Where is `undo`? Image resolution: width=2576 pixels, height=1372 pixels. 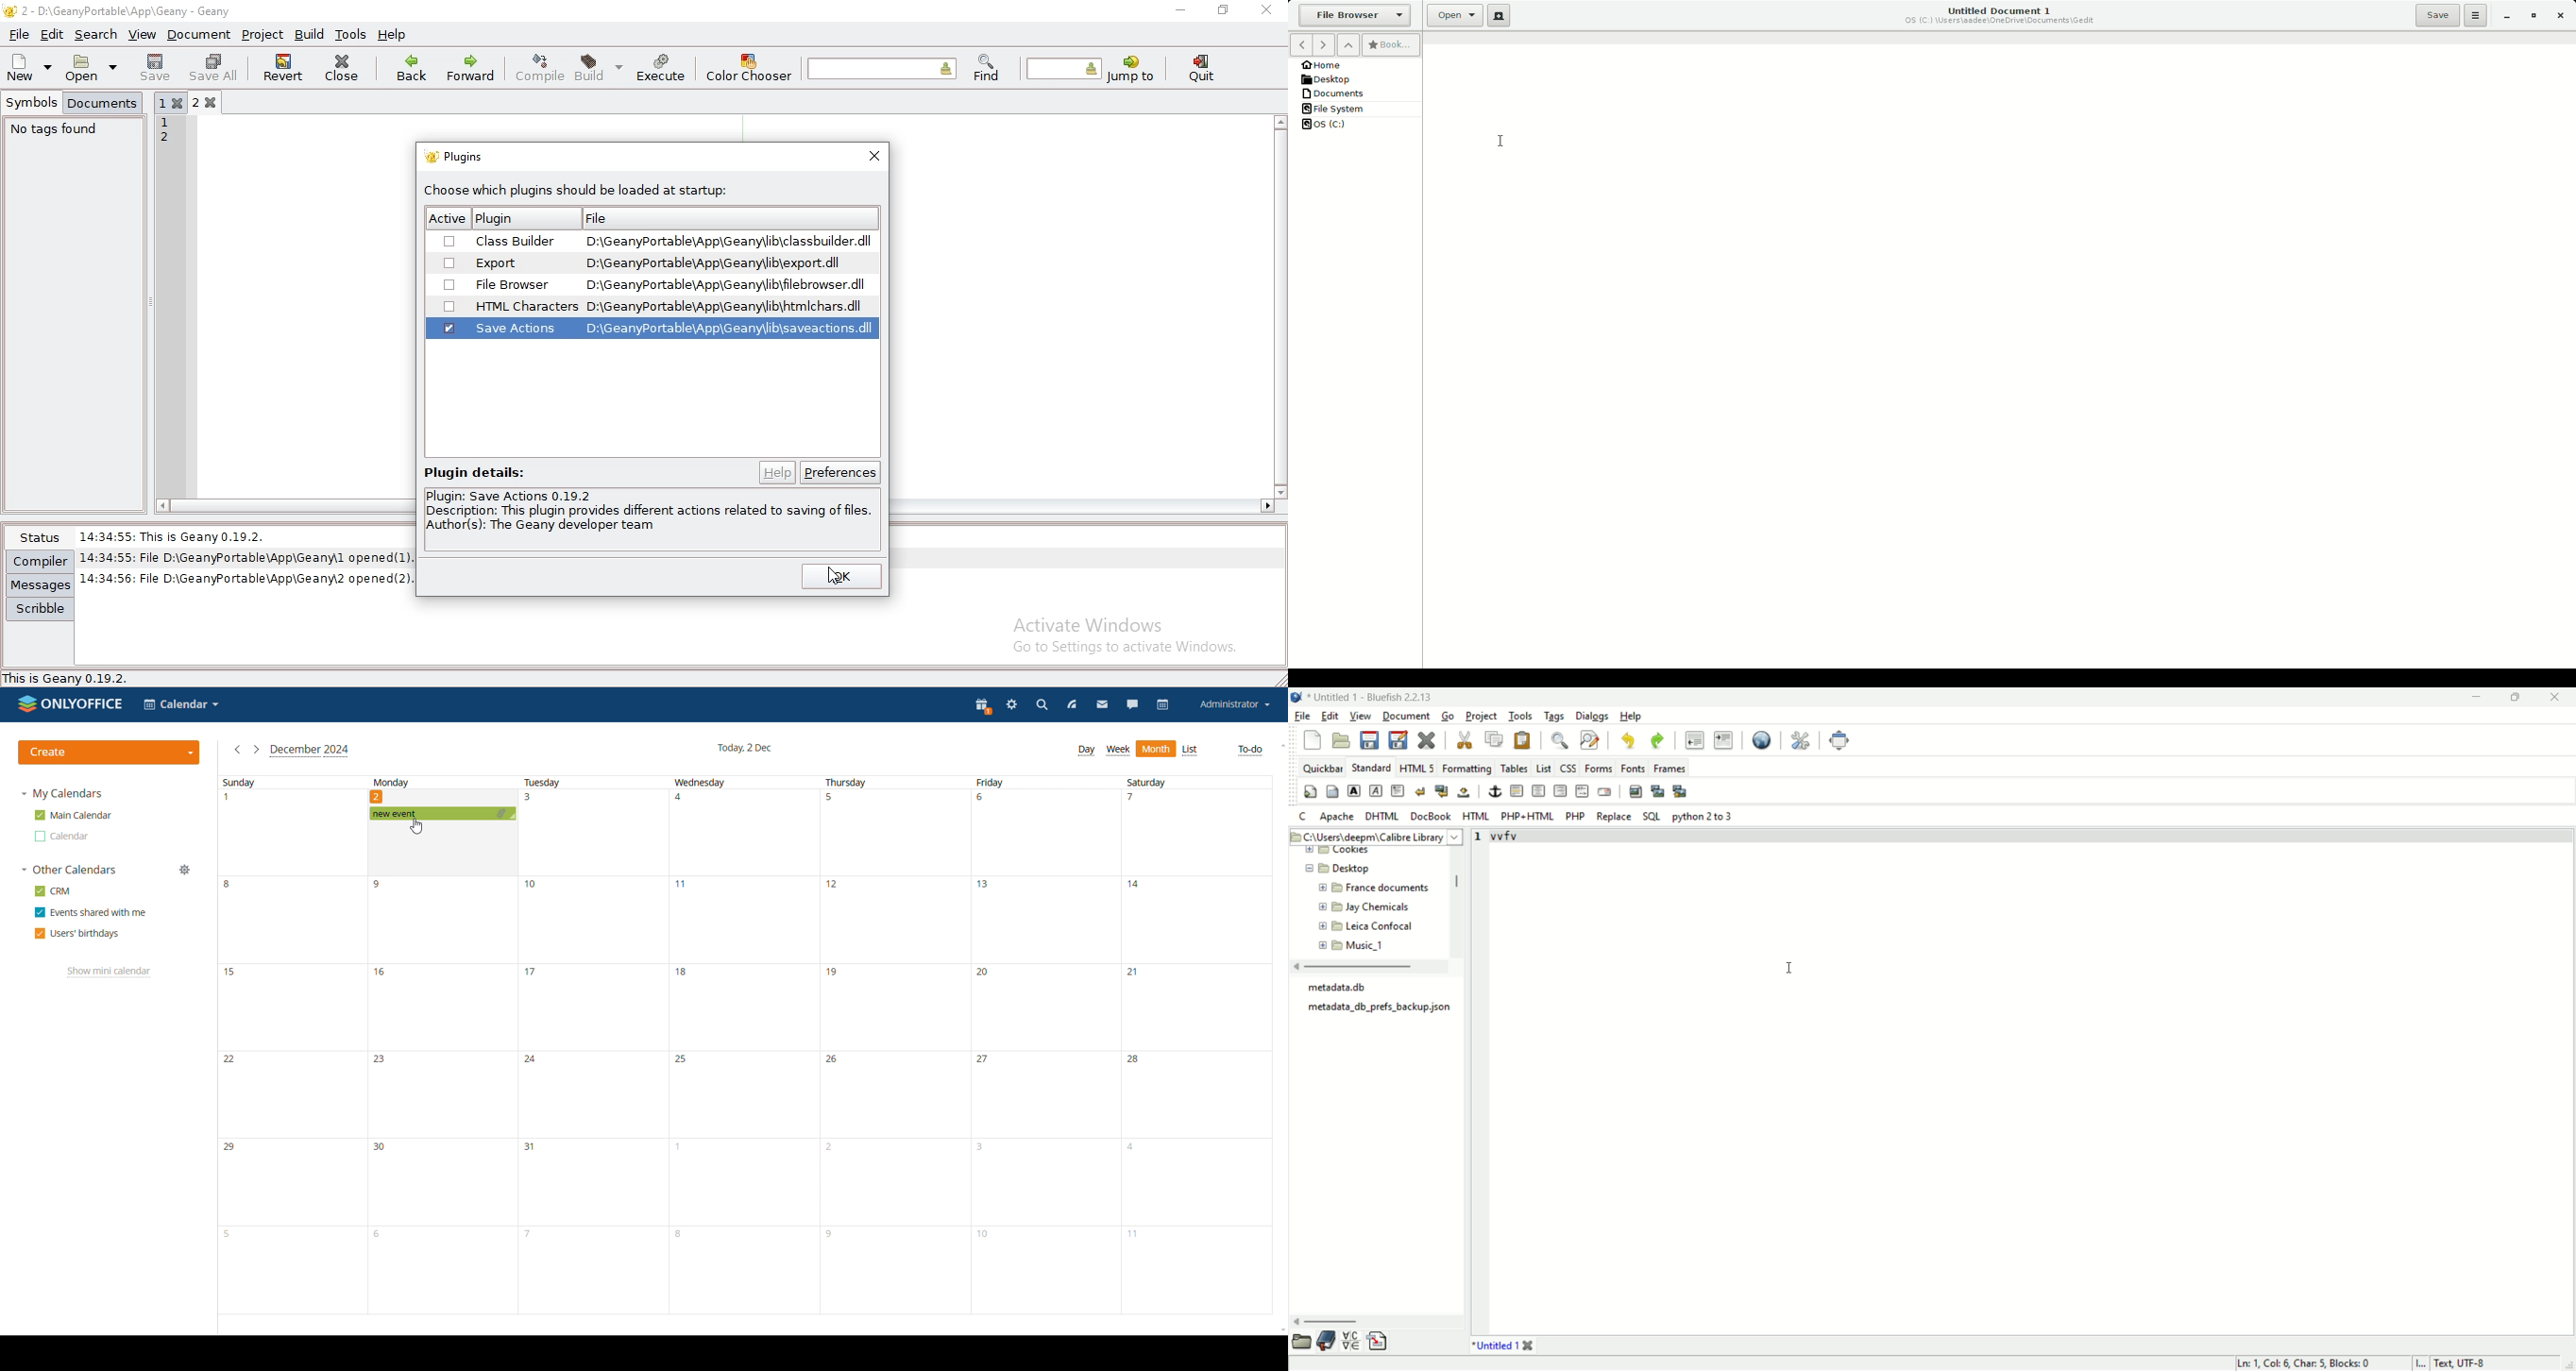
undo is located at coordinates (1628, 740).